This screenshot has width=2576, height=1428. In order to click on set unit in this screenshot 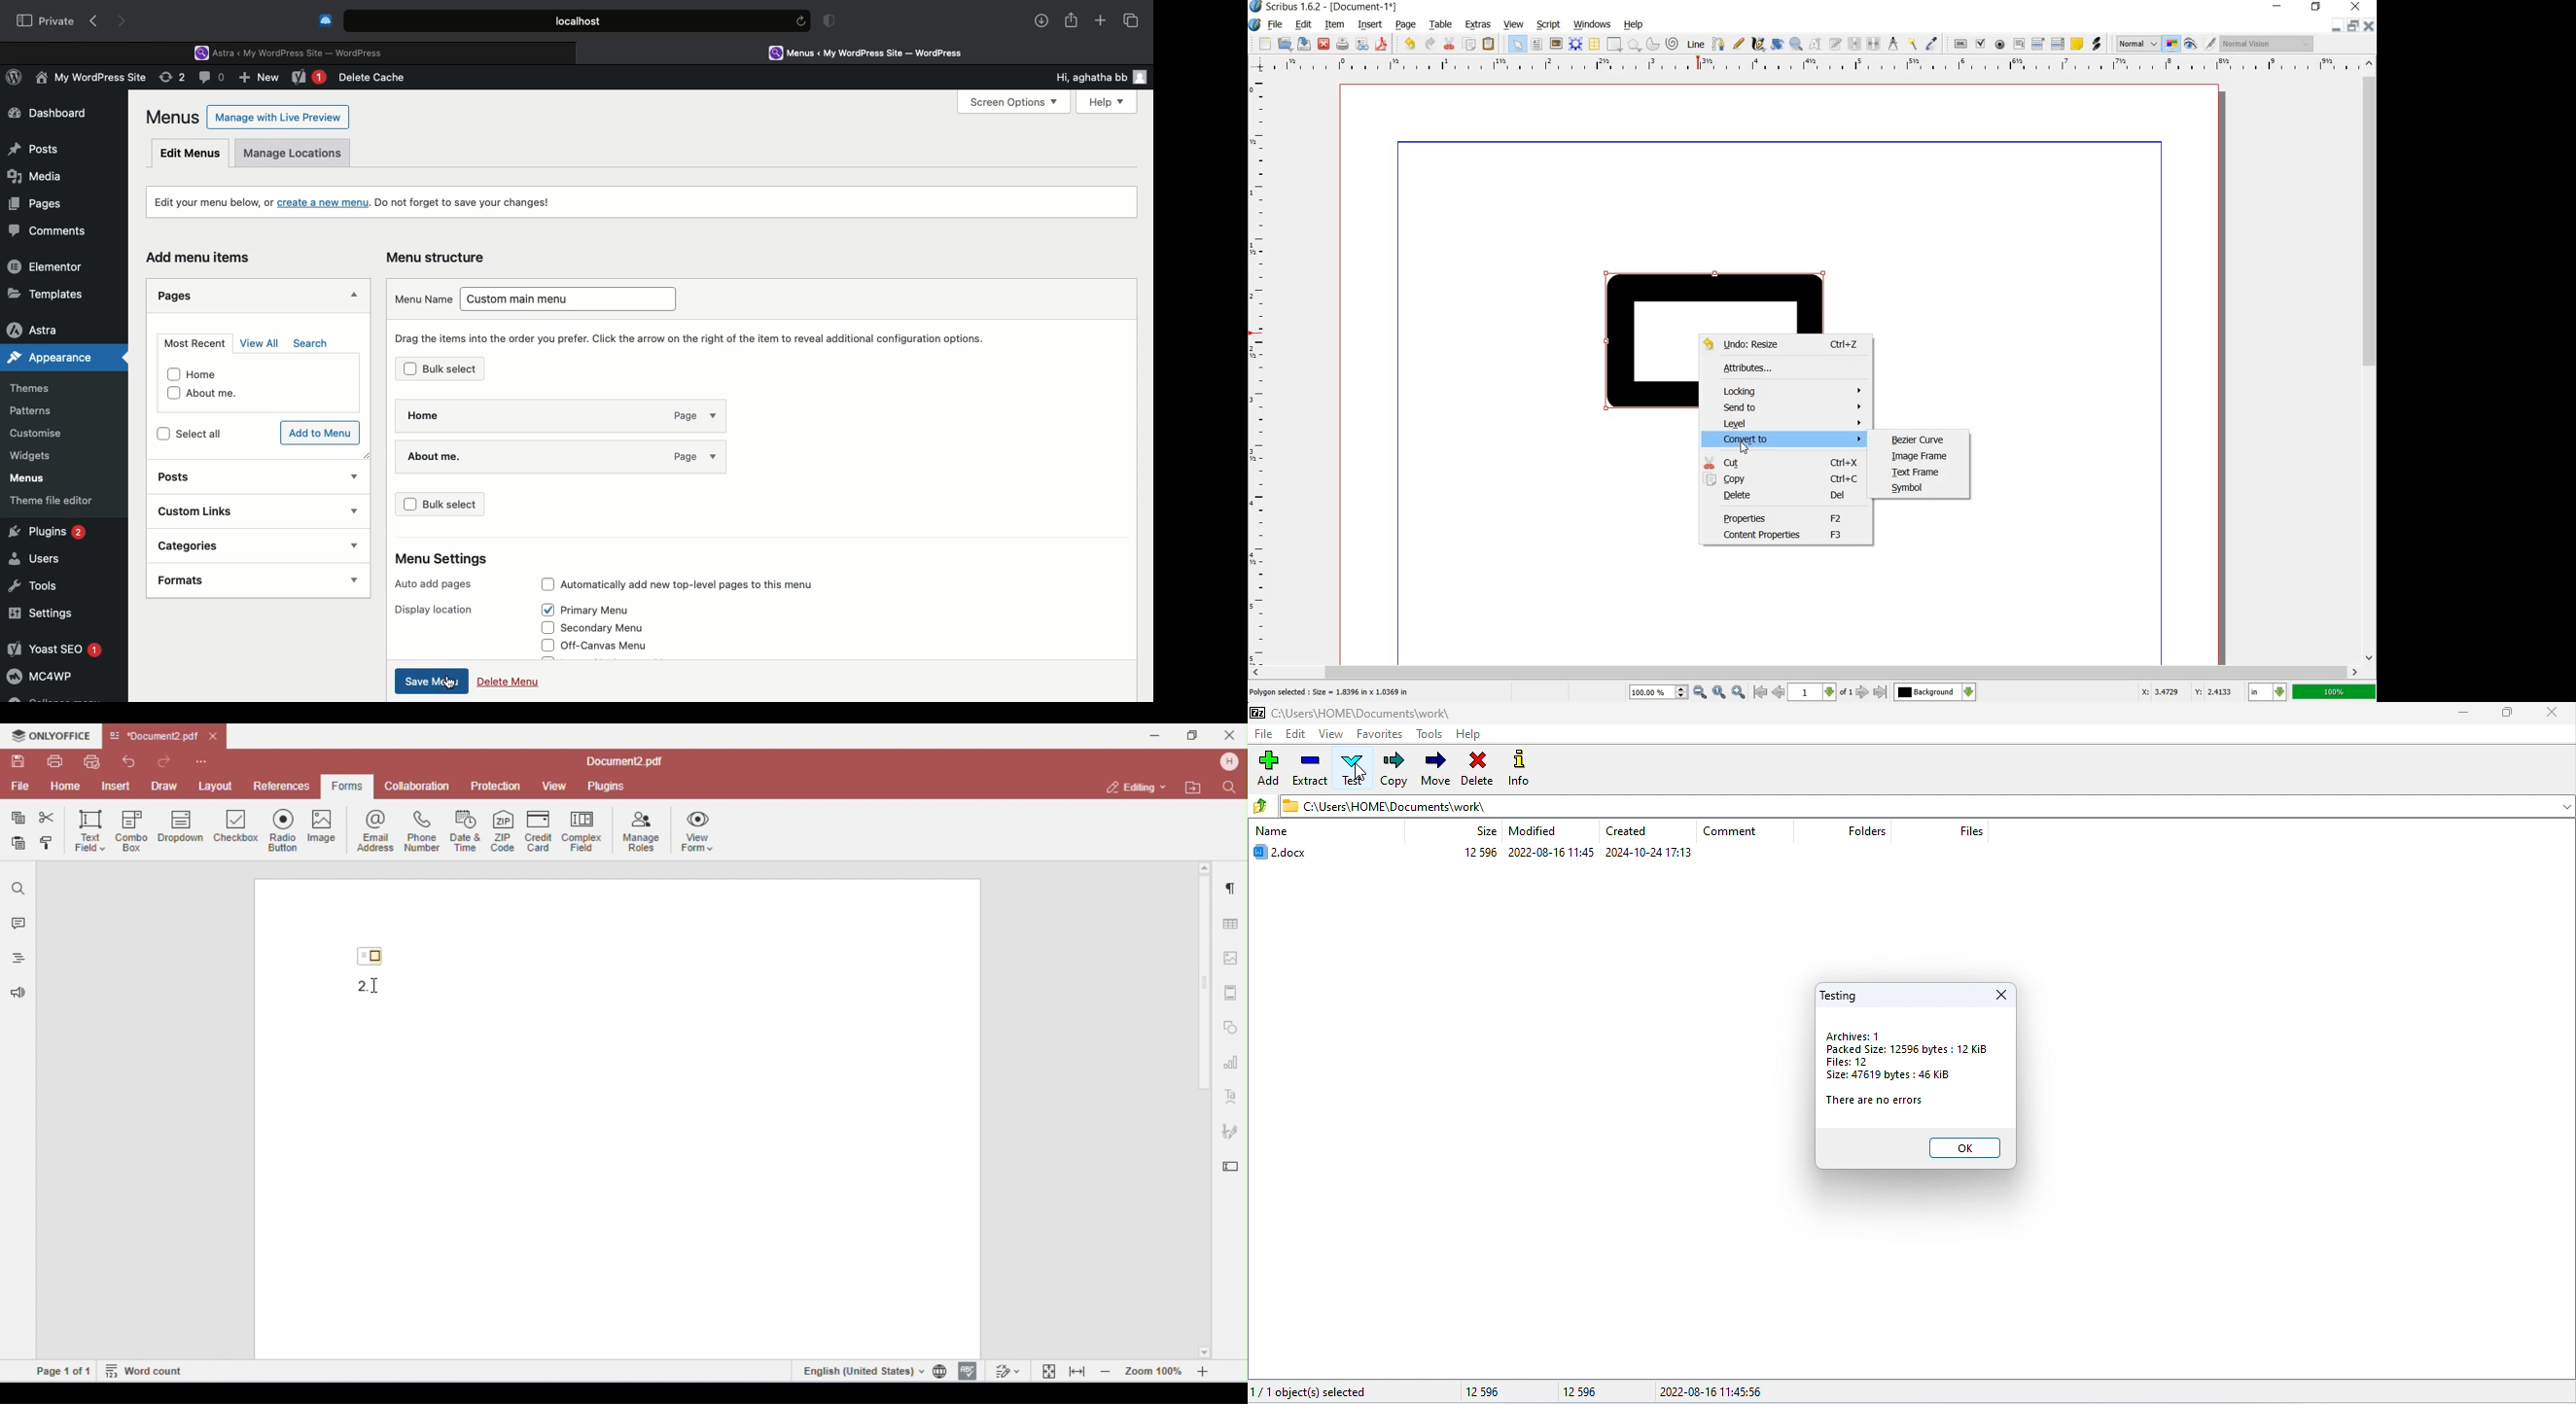, I will do `click(2267, 692)`.